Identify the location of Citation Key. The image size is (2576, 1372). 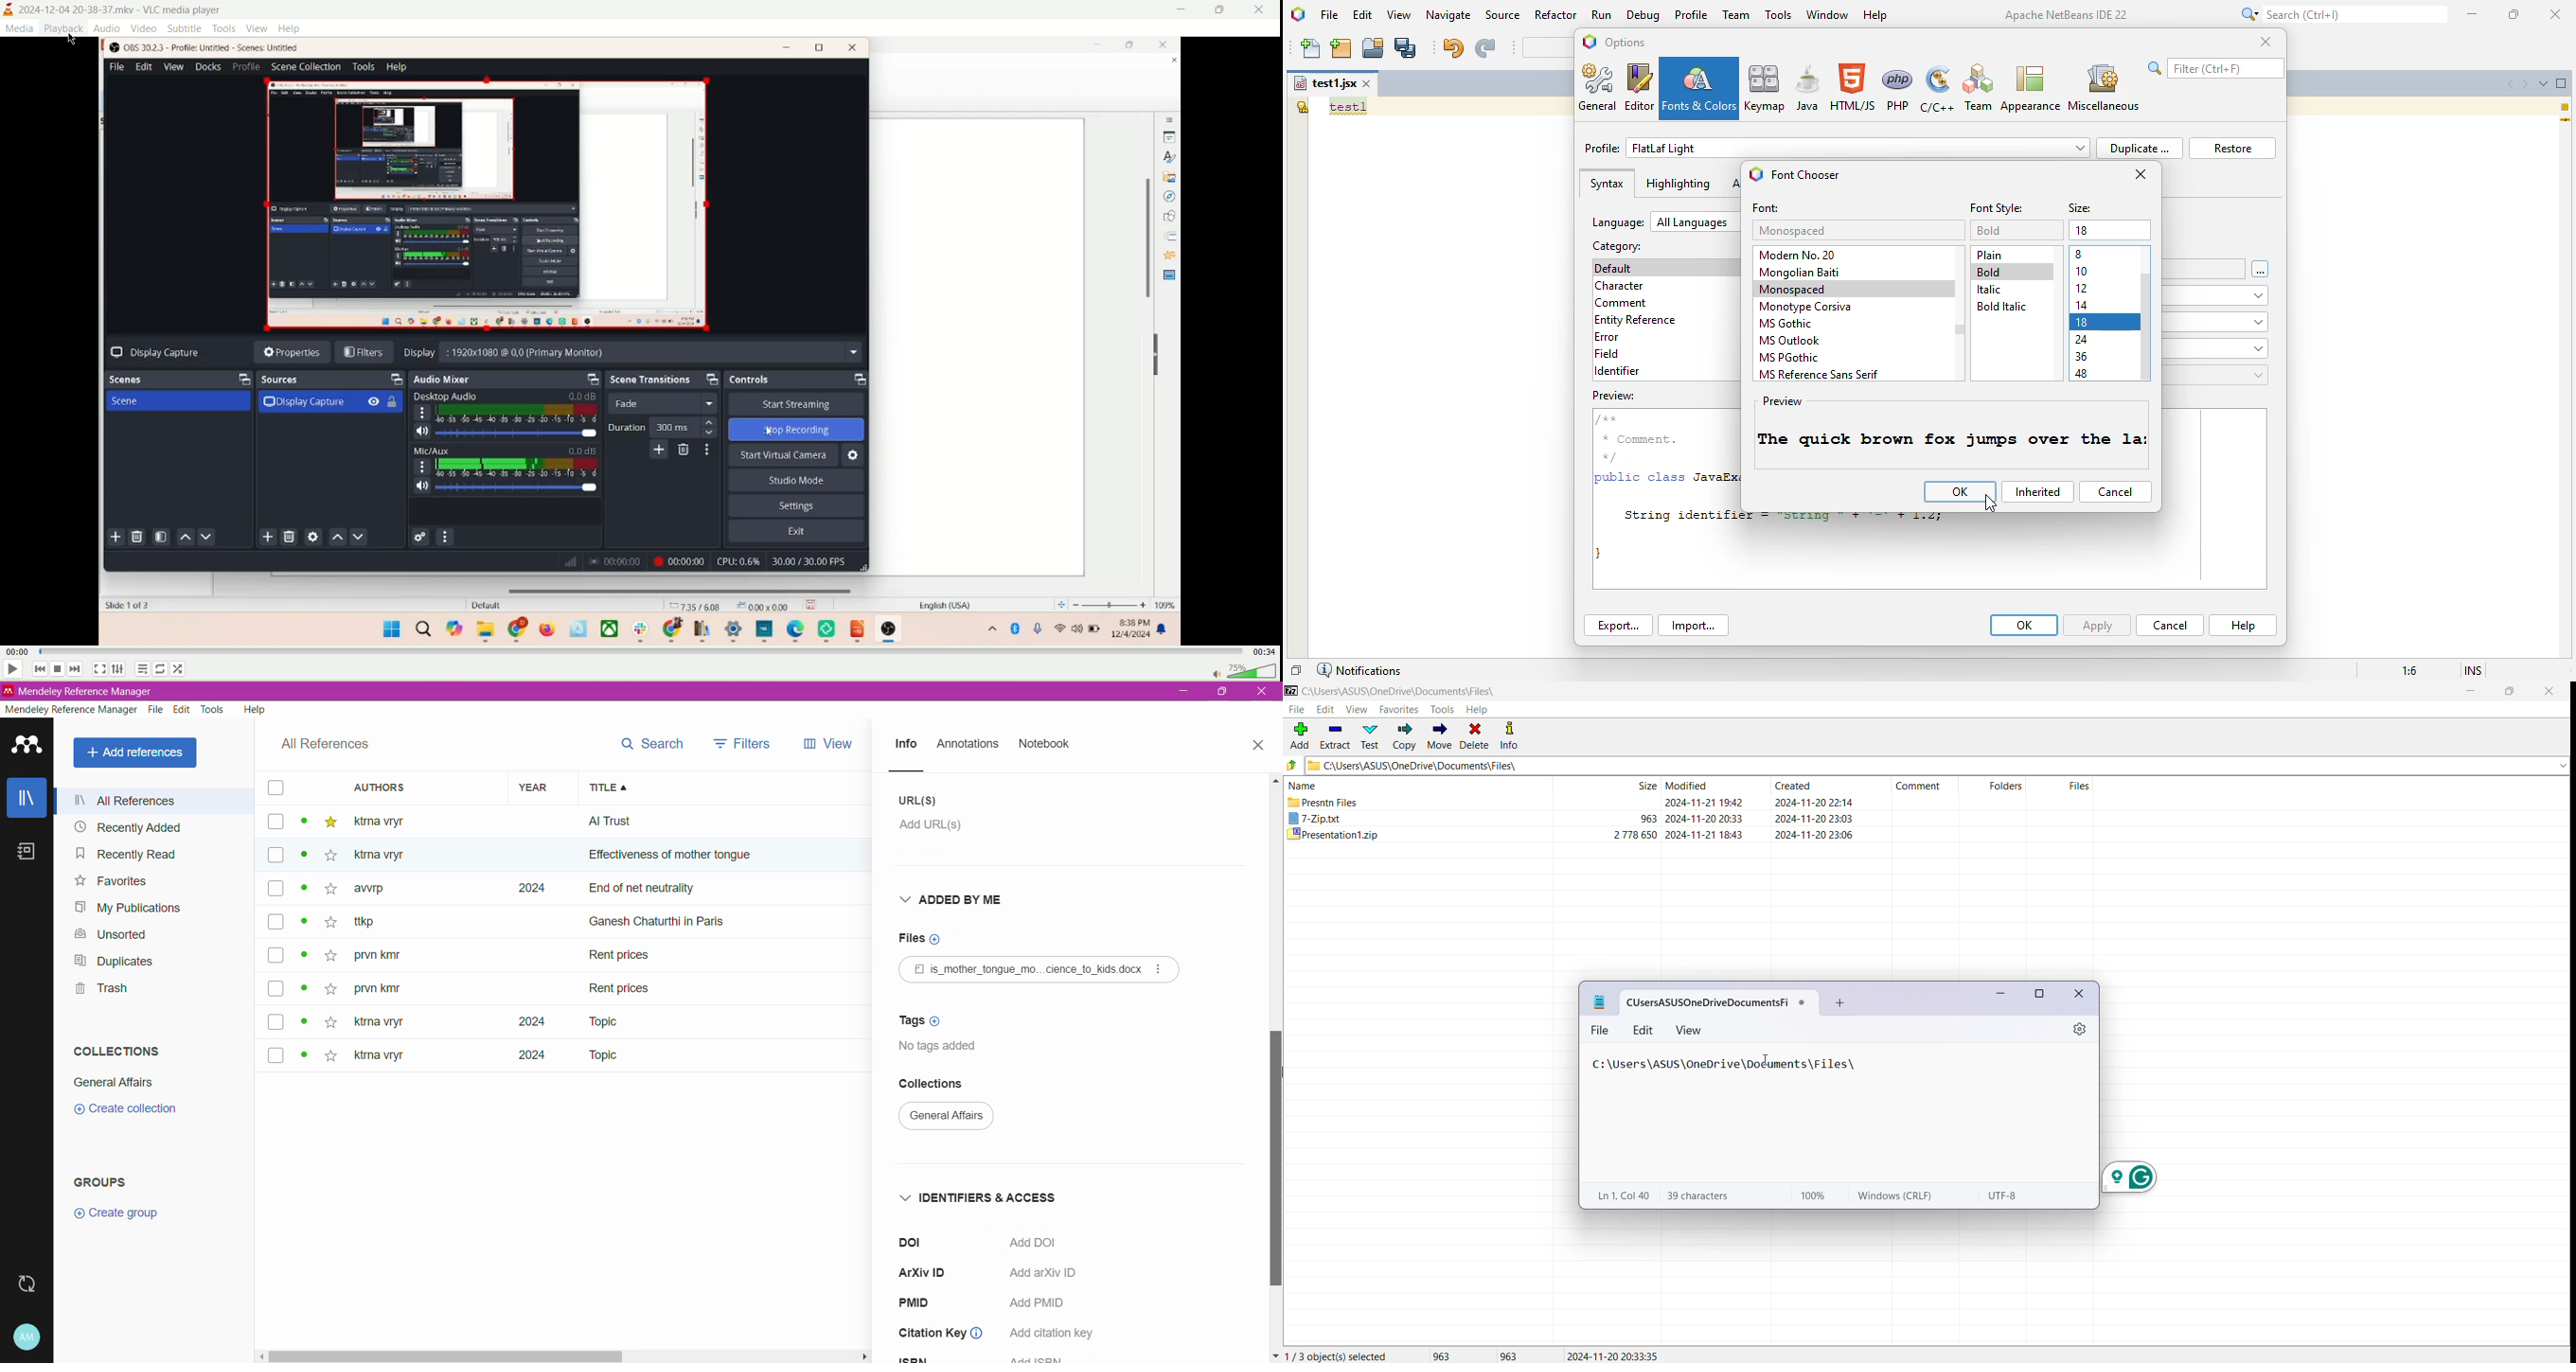
(944, 1334).